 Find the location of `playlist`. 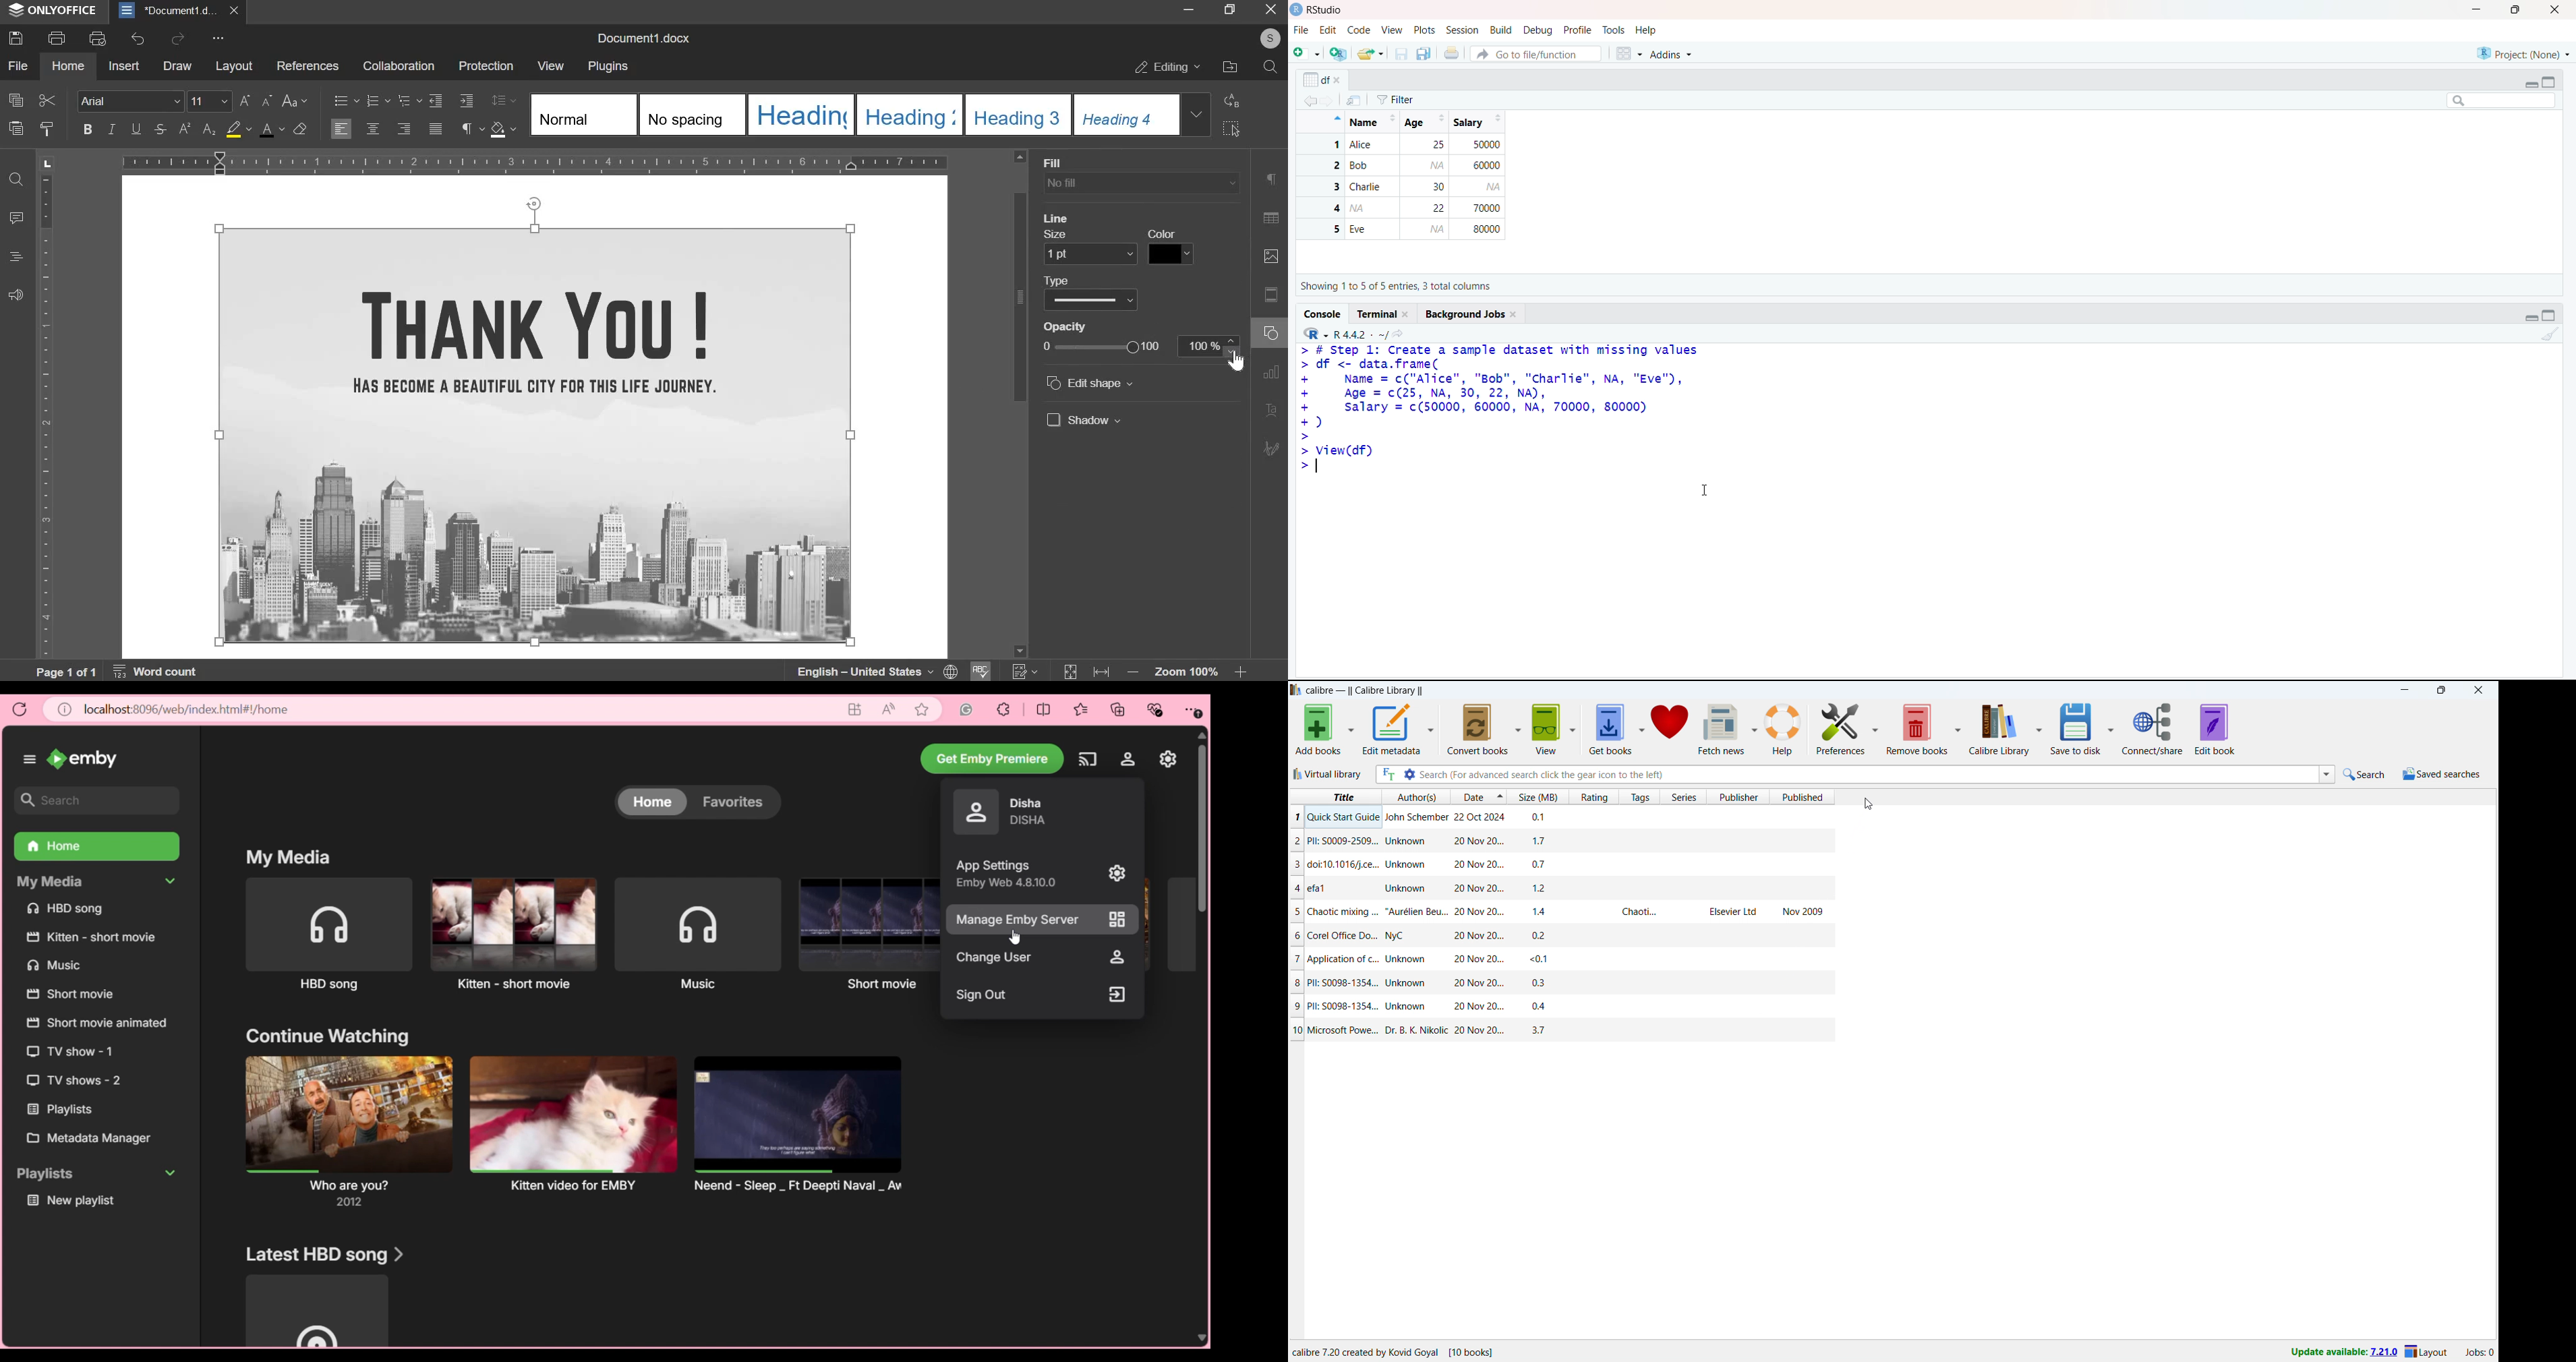

playlist is located at coordinates (48, 1175).